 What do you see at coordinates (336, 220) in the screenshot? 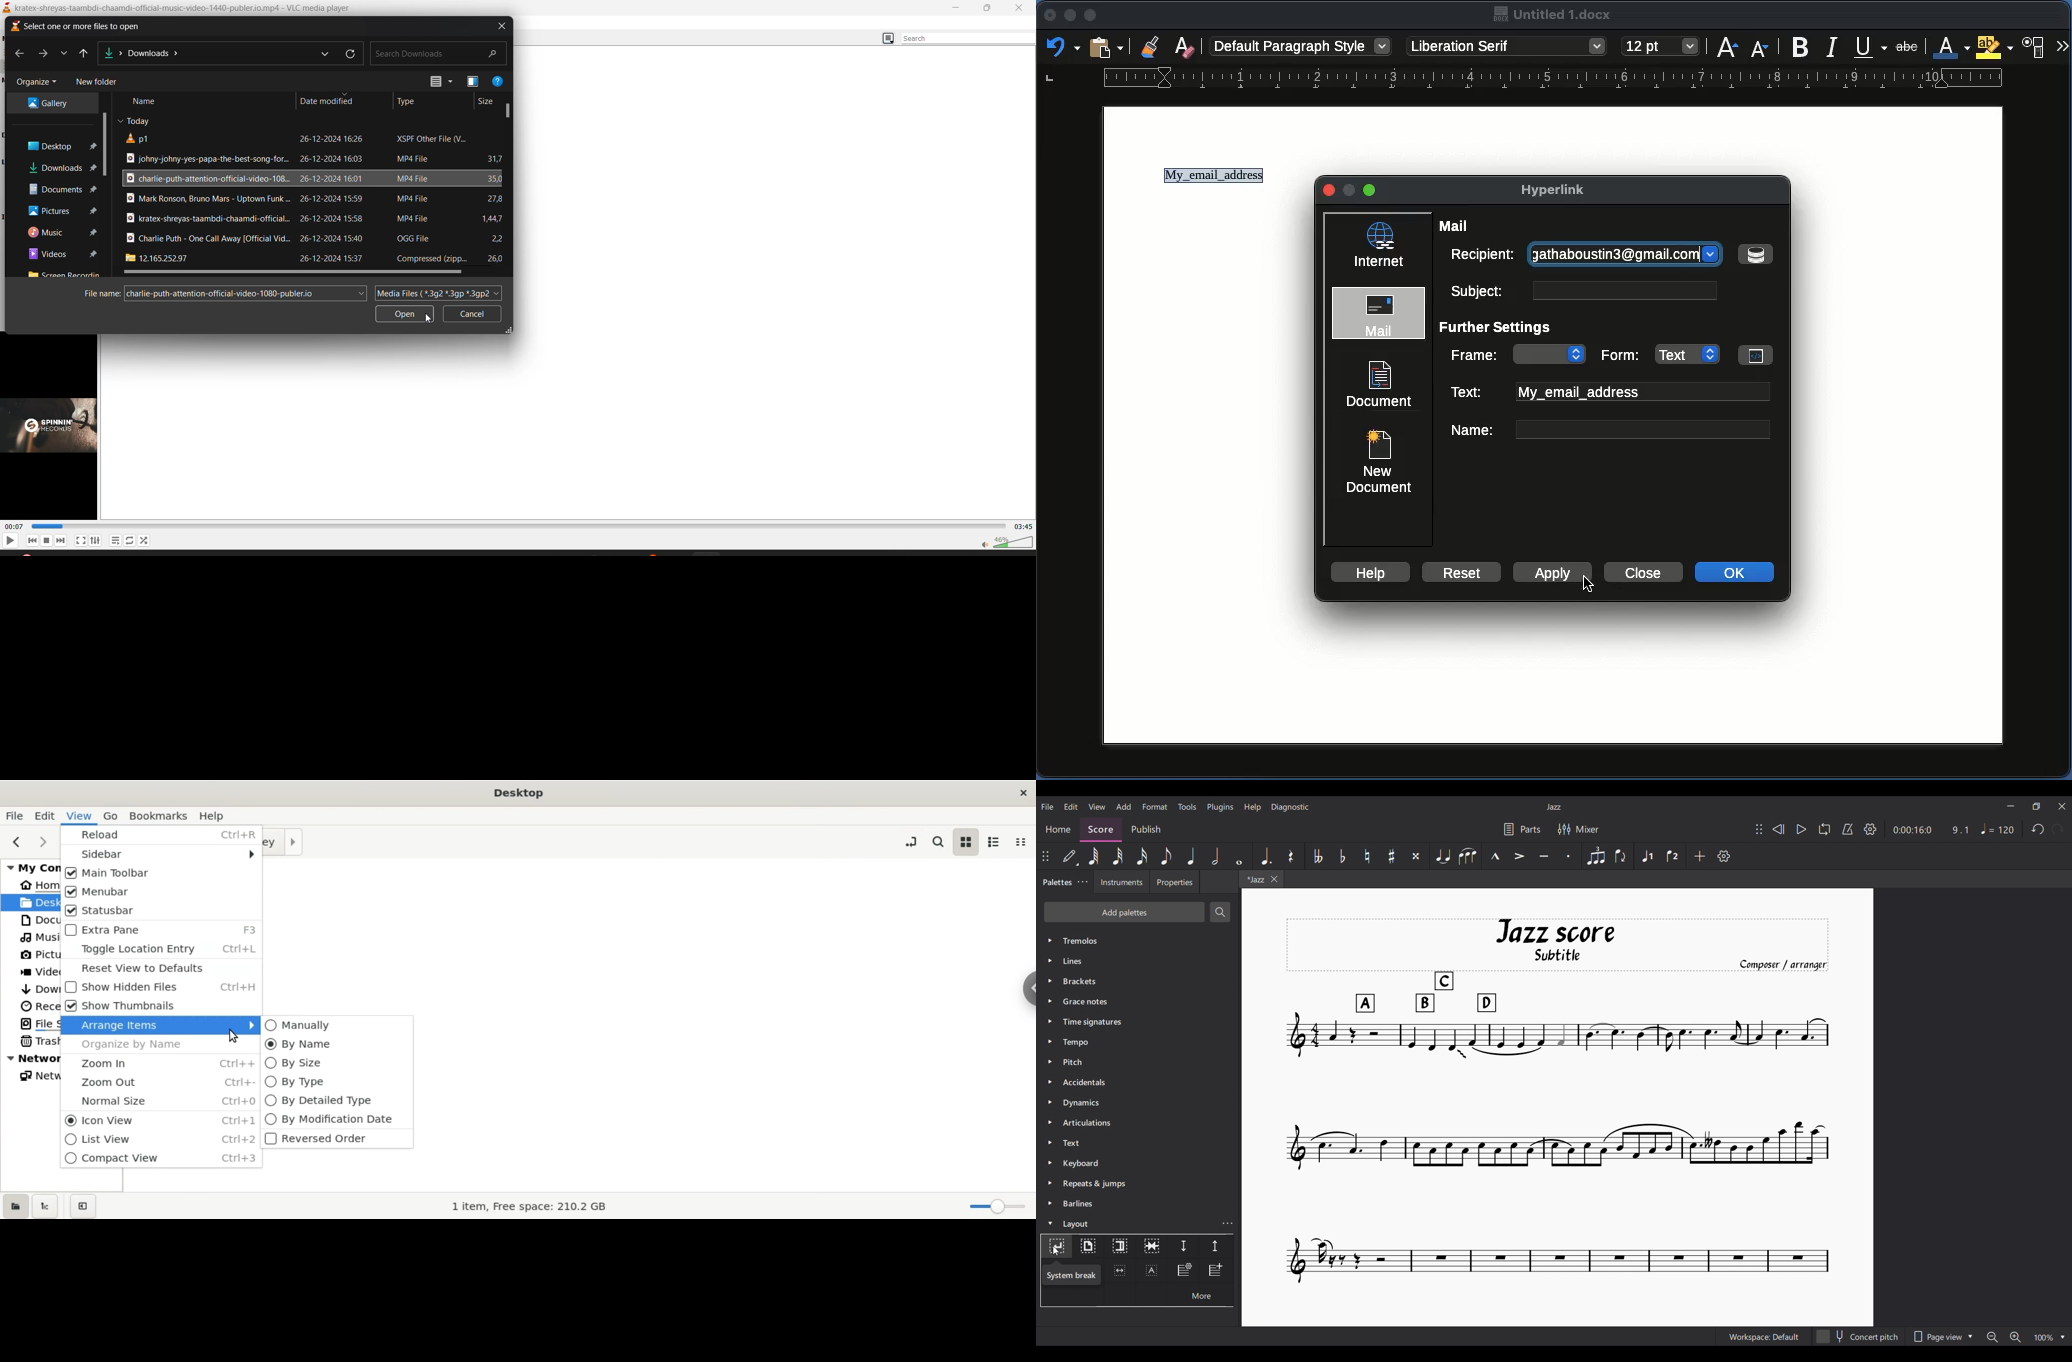
I see `date modified` at bounding box center [336, 220].